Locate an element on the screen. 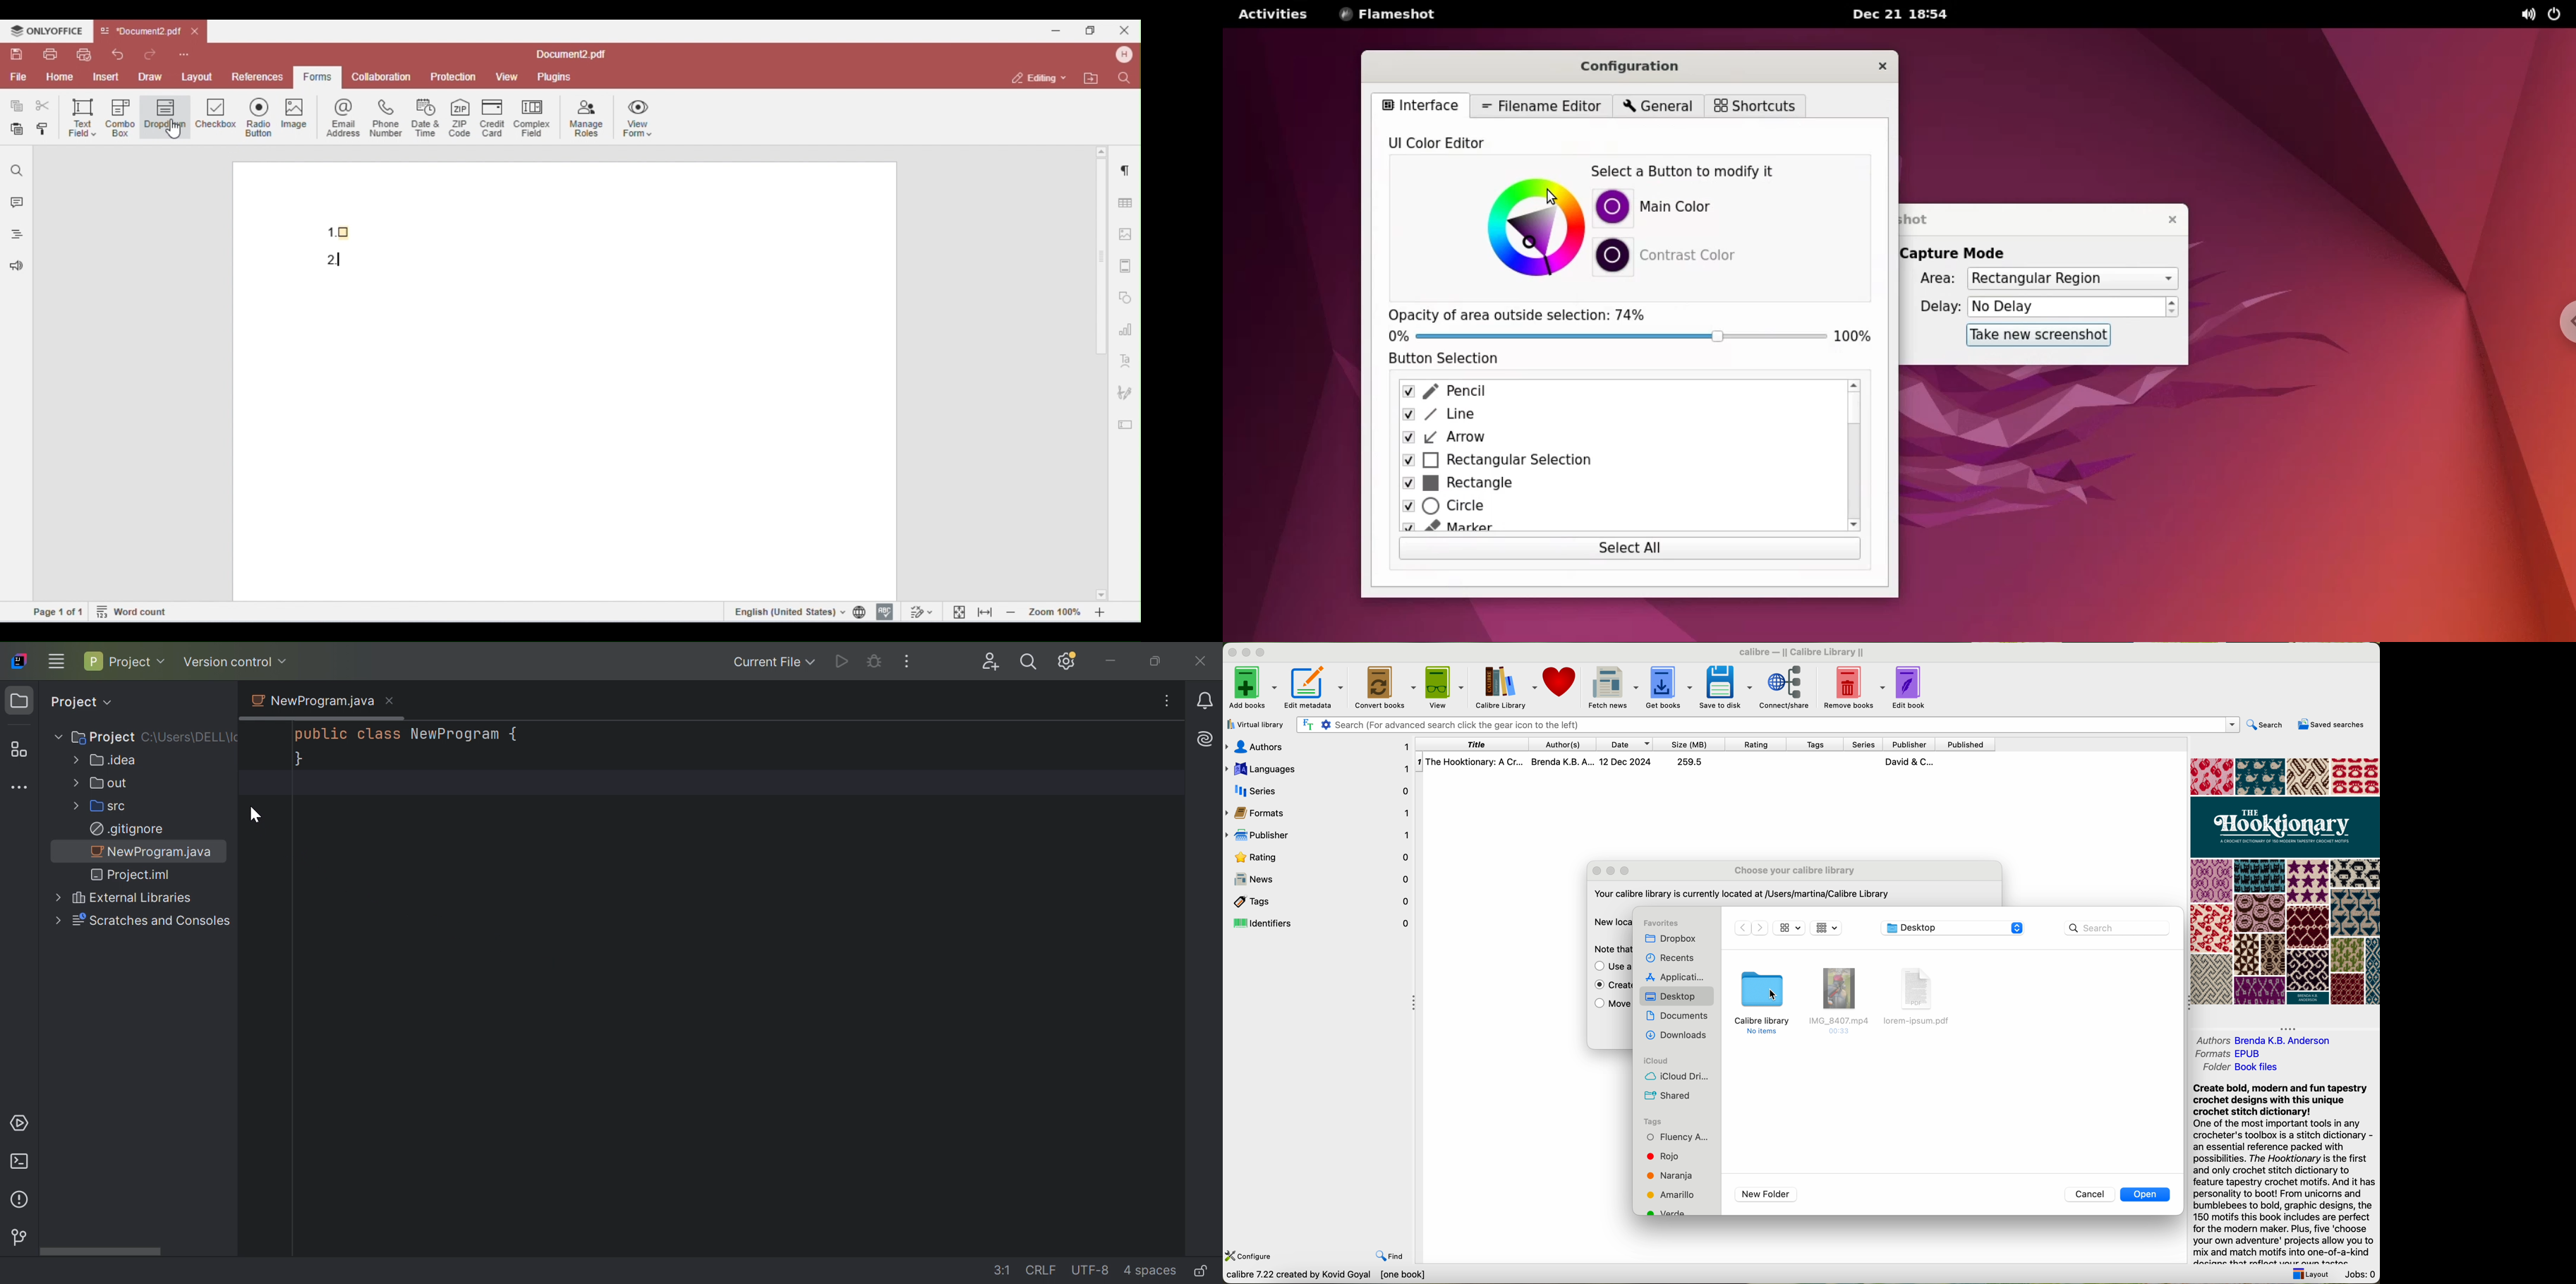  icon is located at coordinates (1788, 927).